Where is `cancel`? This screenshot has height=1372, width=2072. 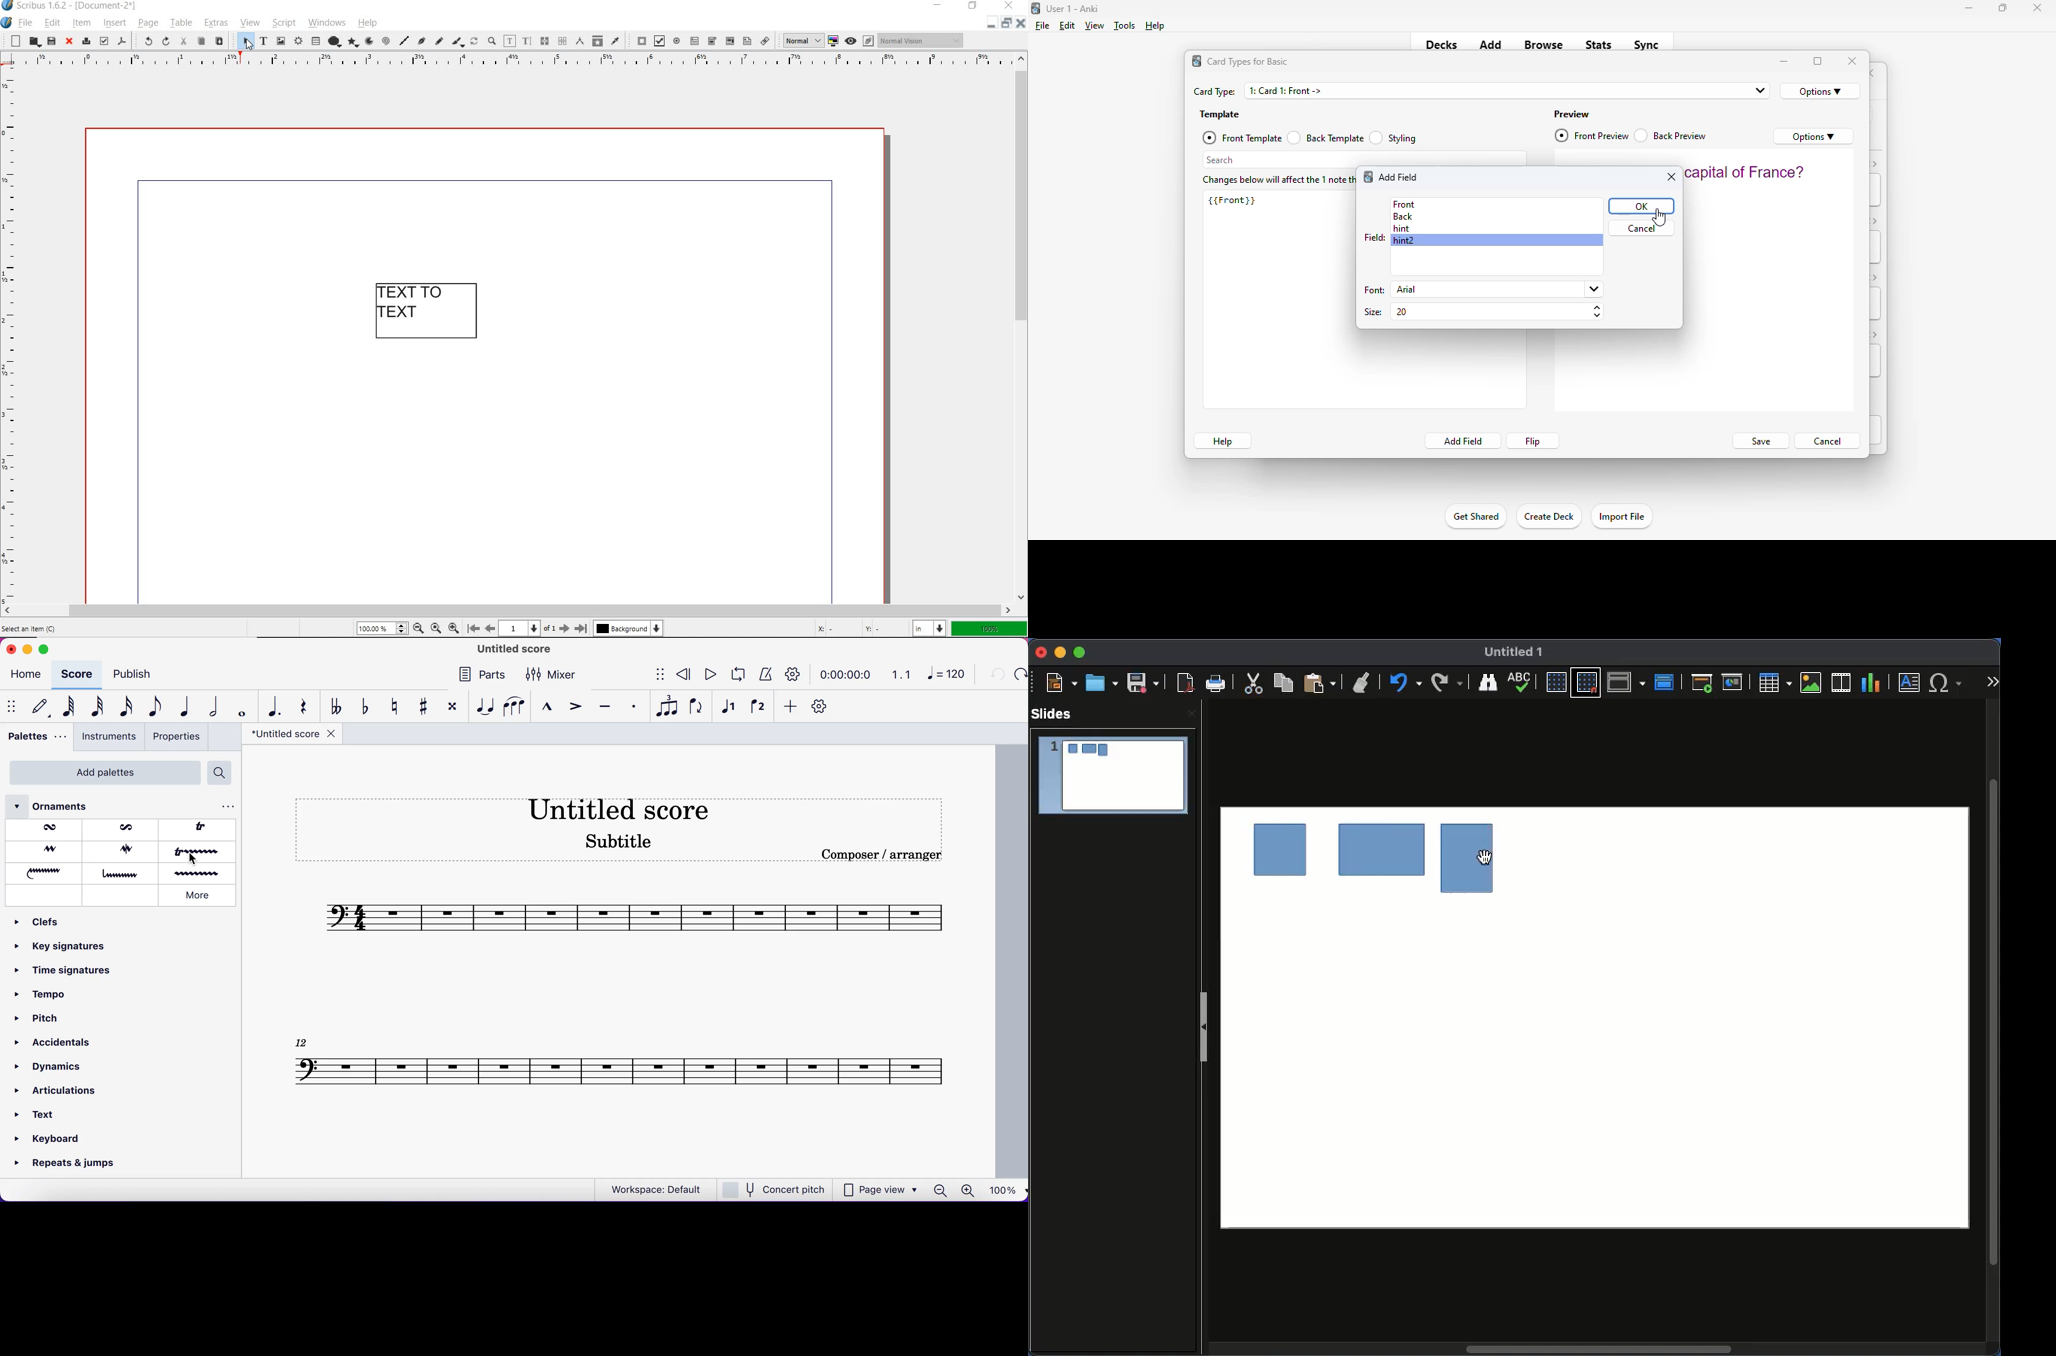
cancel is located at coordinates (1827, 440).